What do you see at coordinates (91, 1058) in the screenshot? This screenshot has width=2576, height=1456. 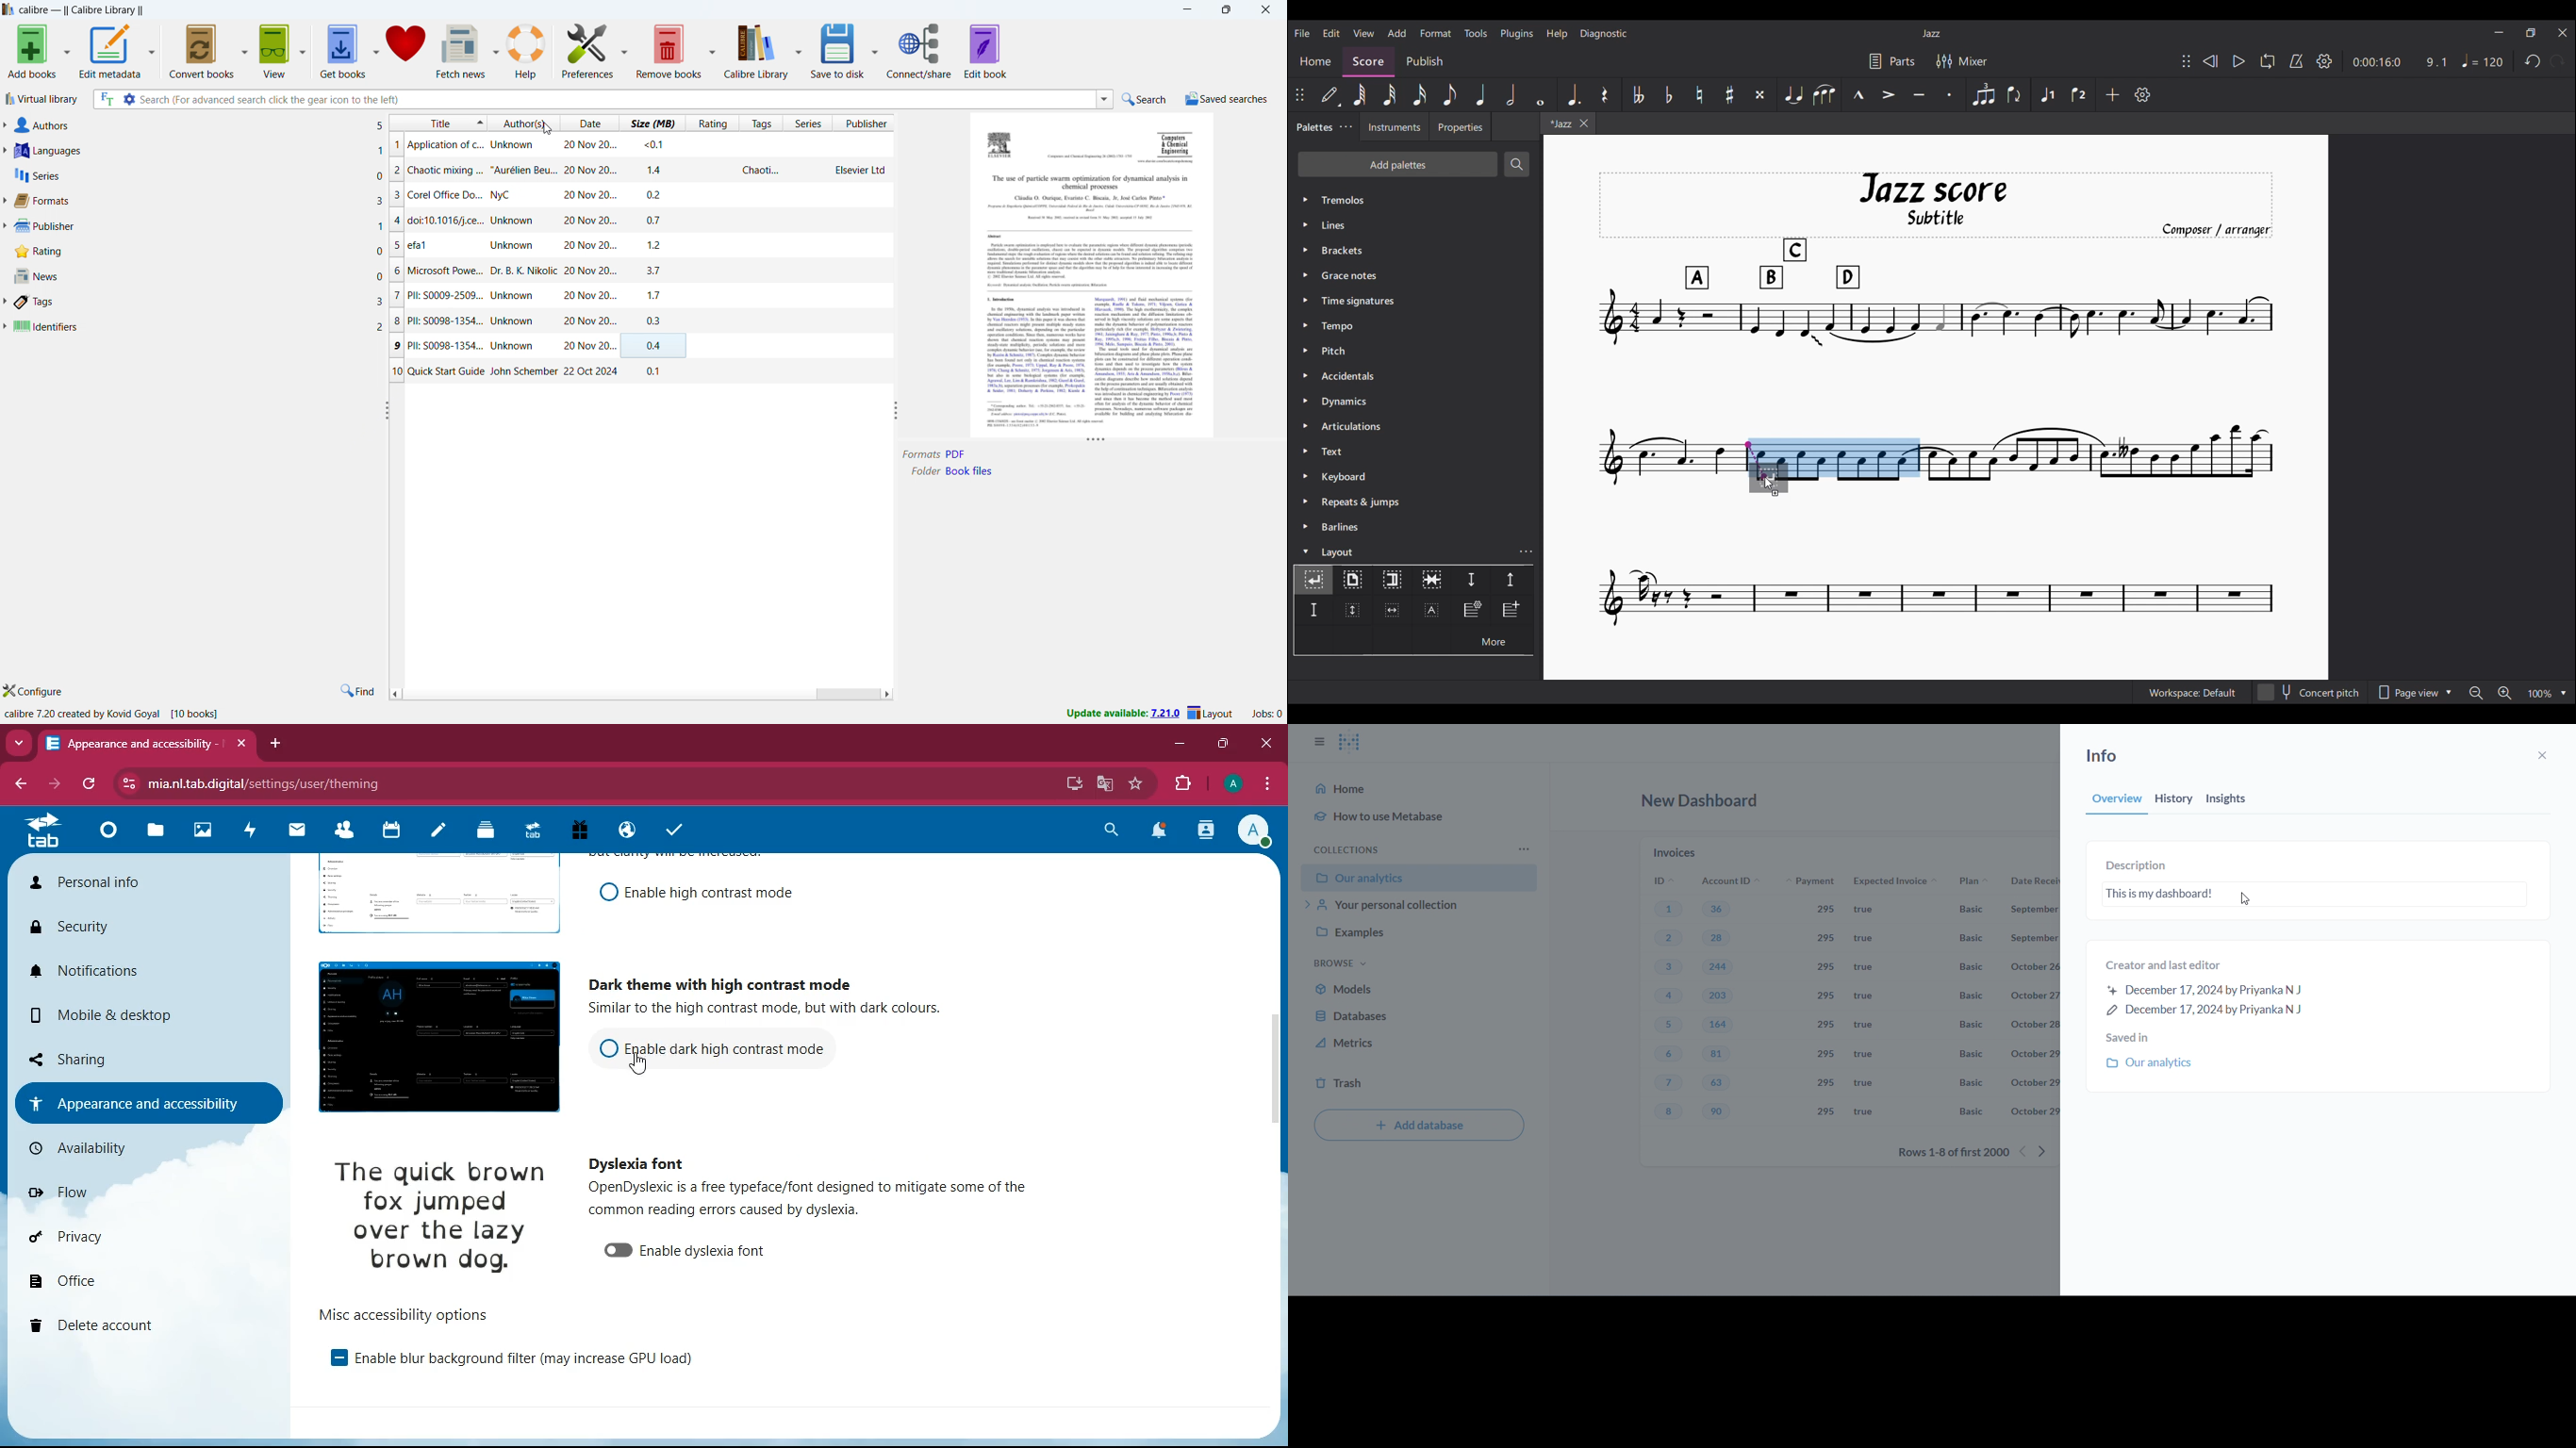 I see `sharing` at bounding box center [91, 1058].